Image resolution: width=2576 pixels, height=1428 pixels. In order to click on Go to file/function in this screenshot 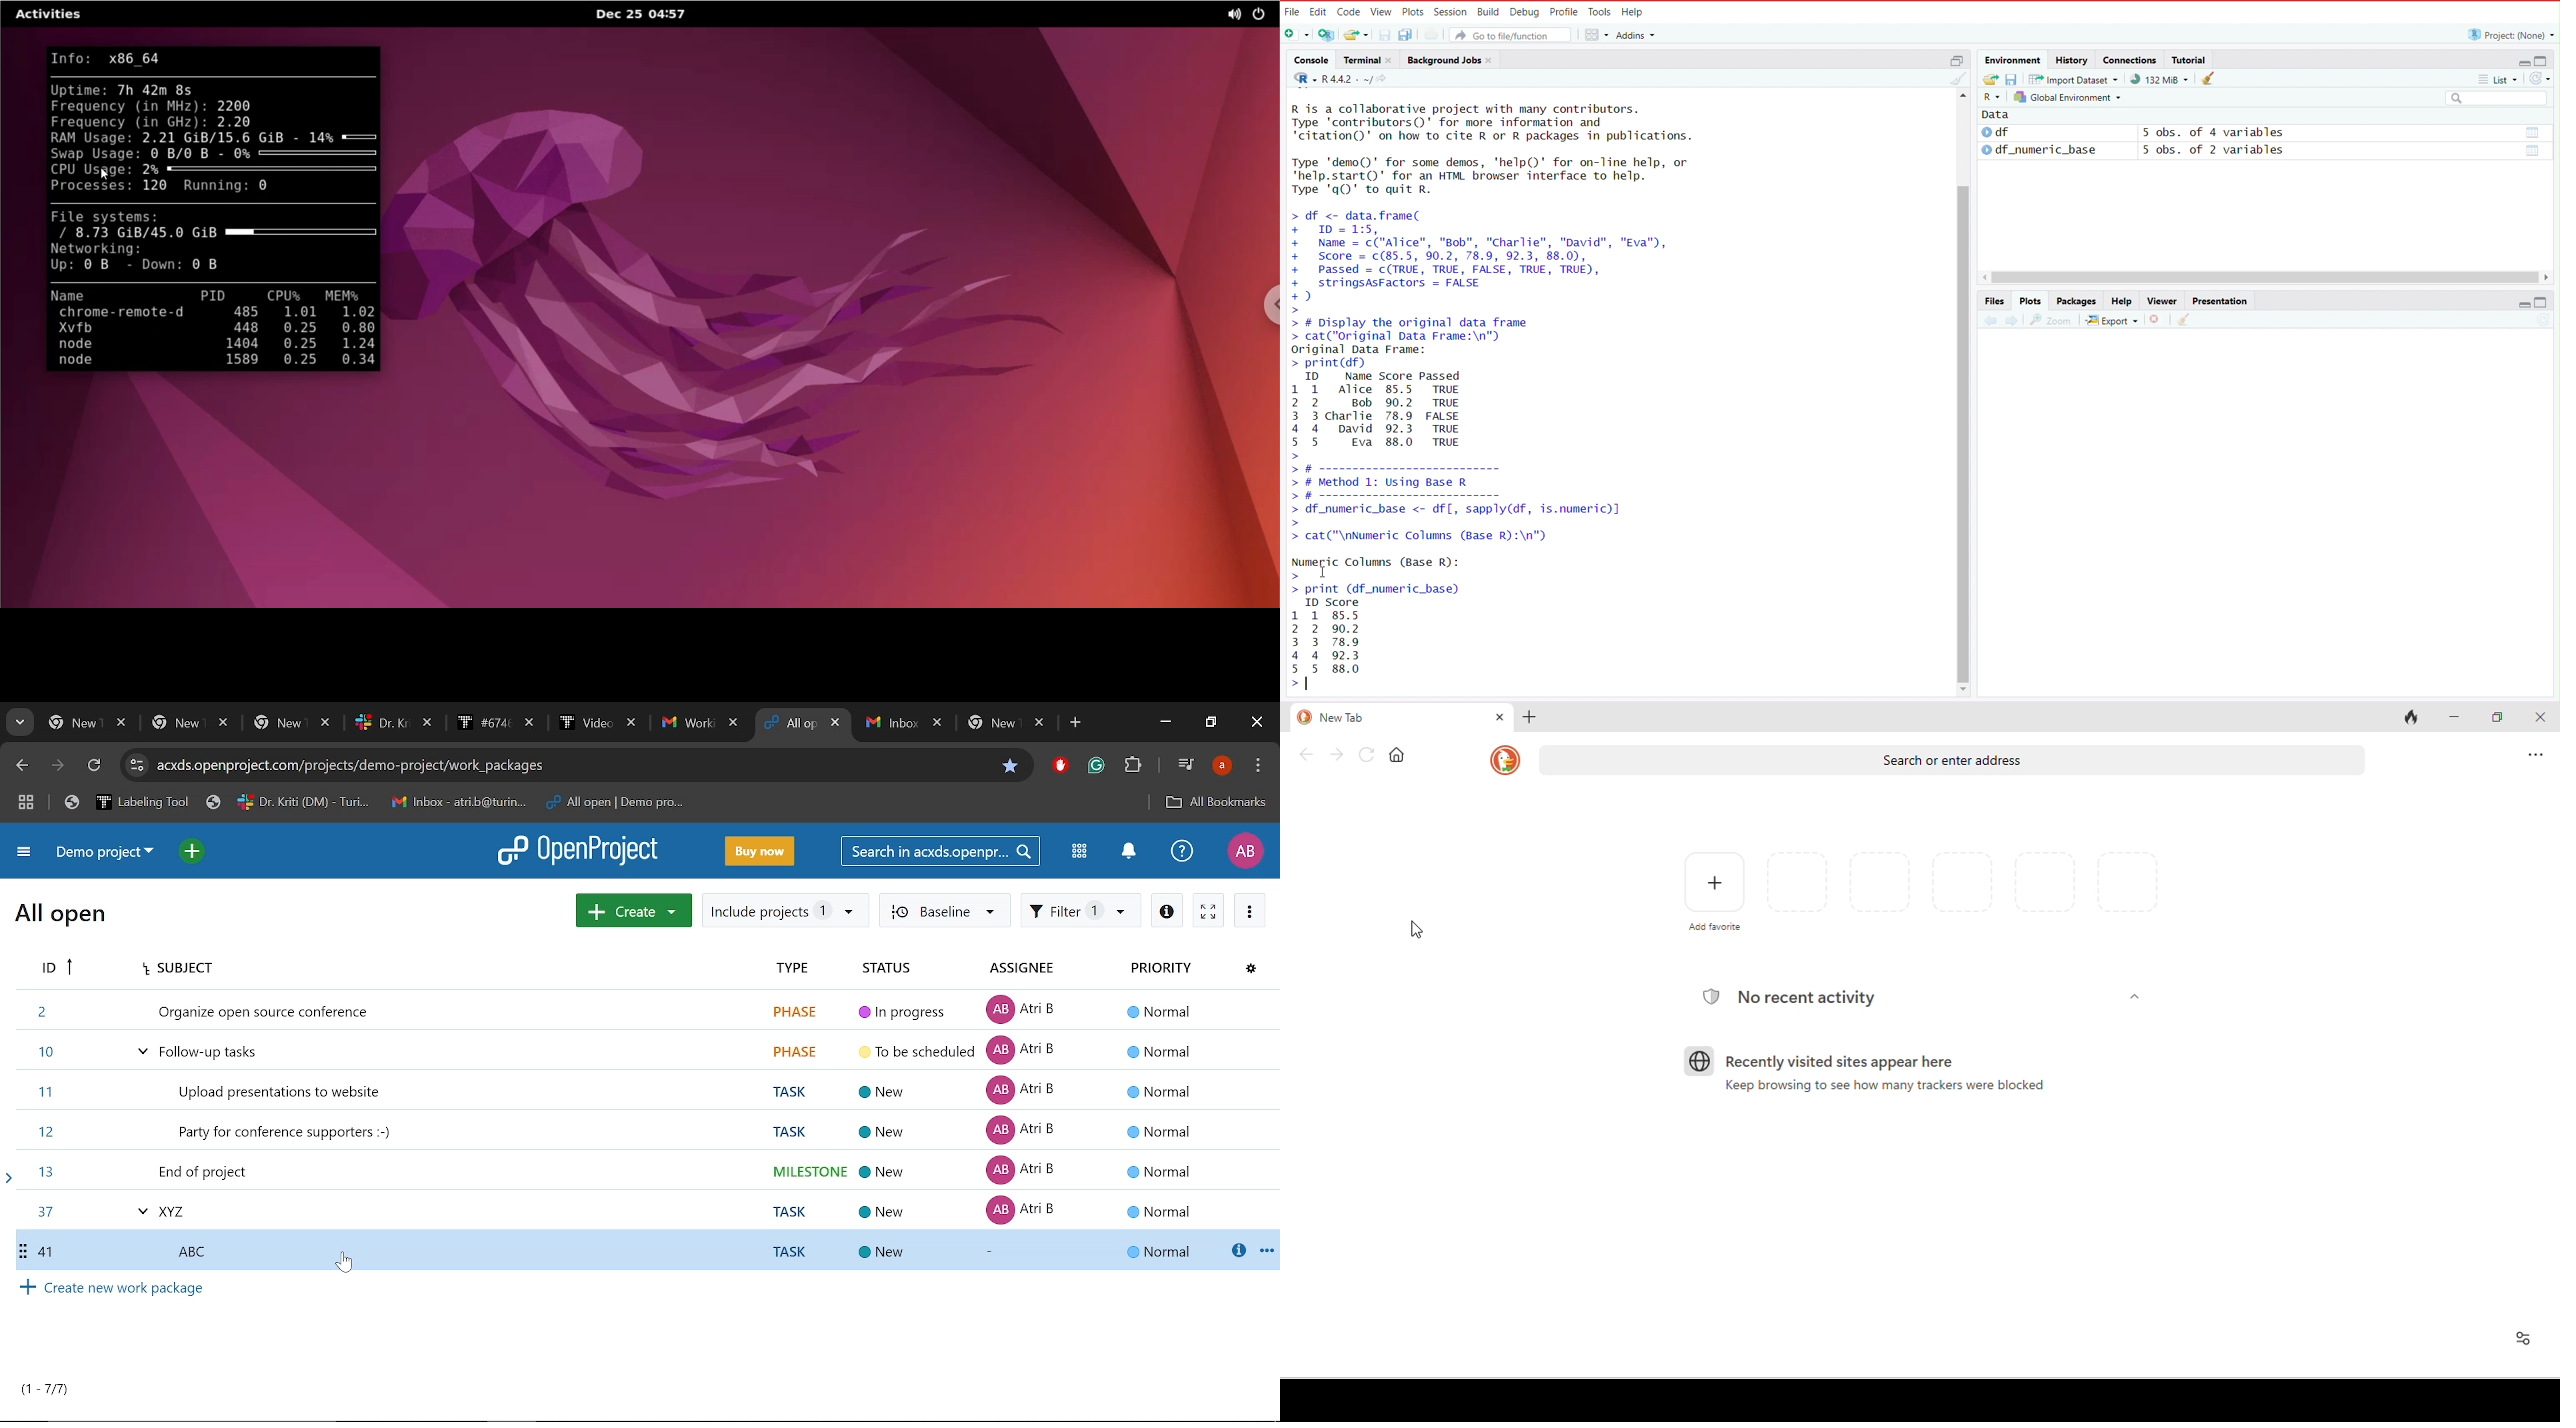, I will do `click(1513, 34)`.